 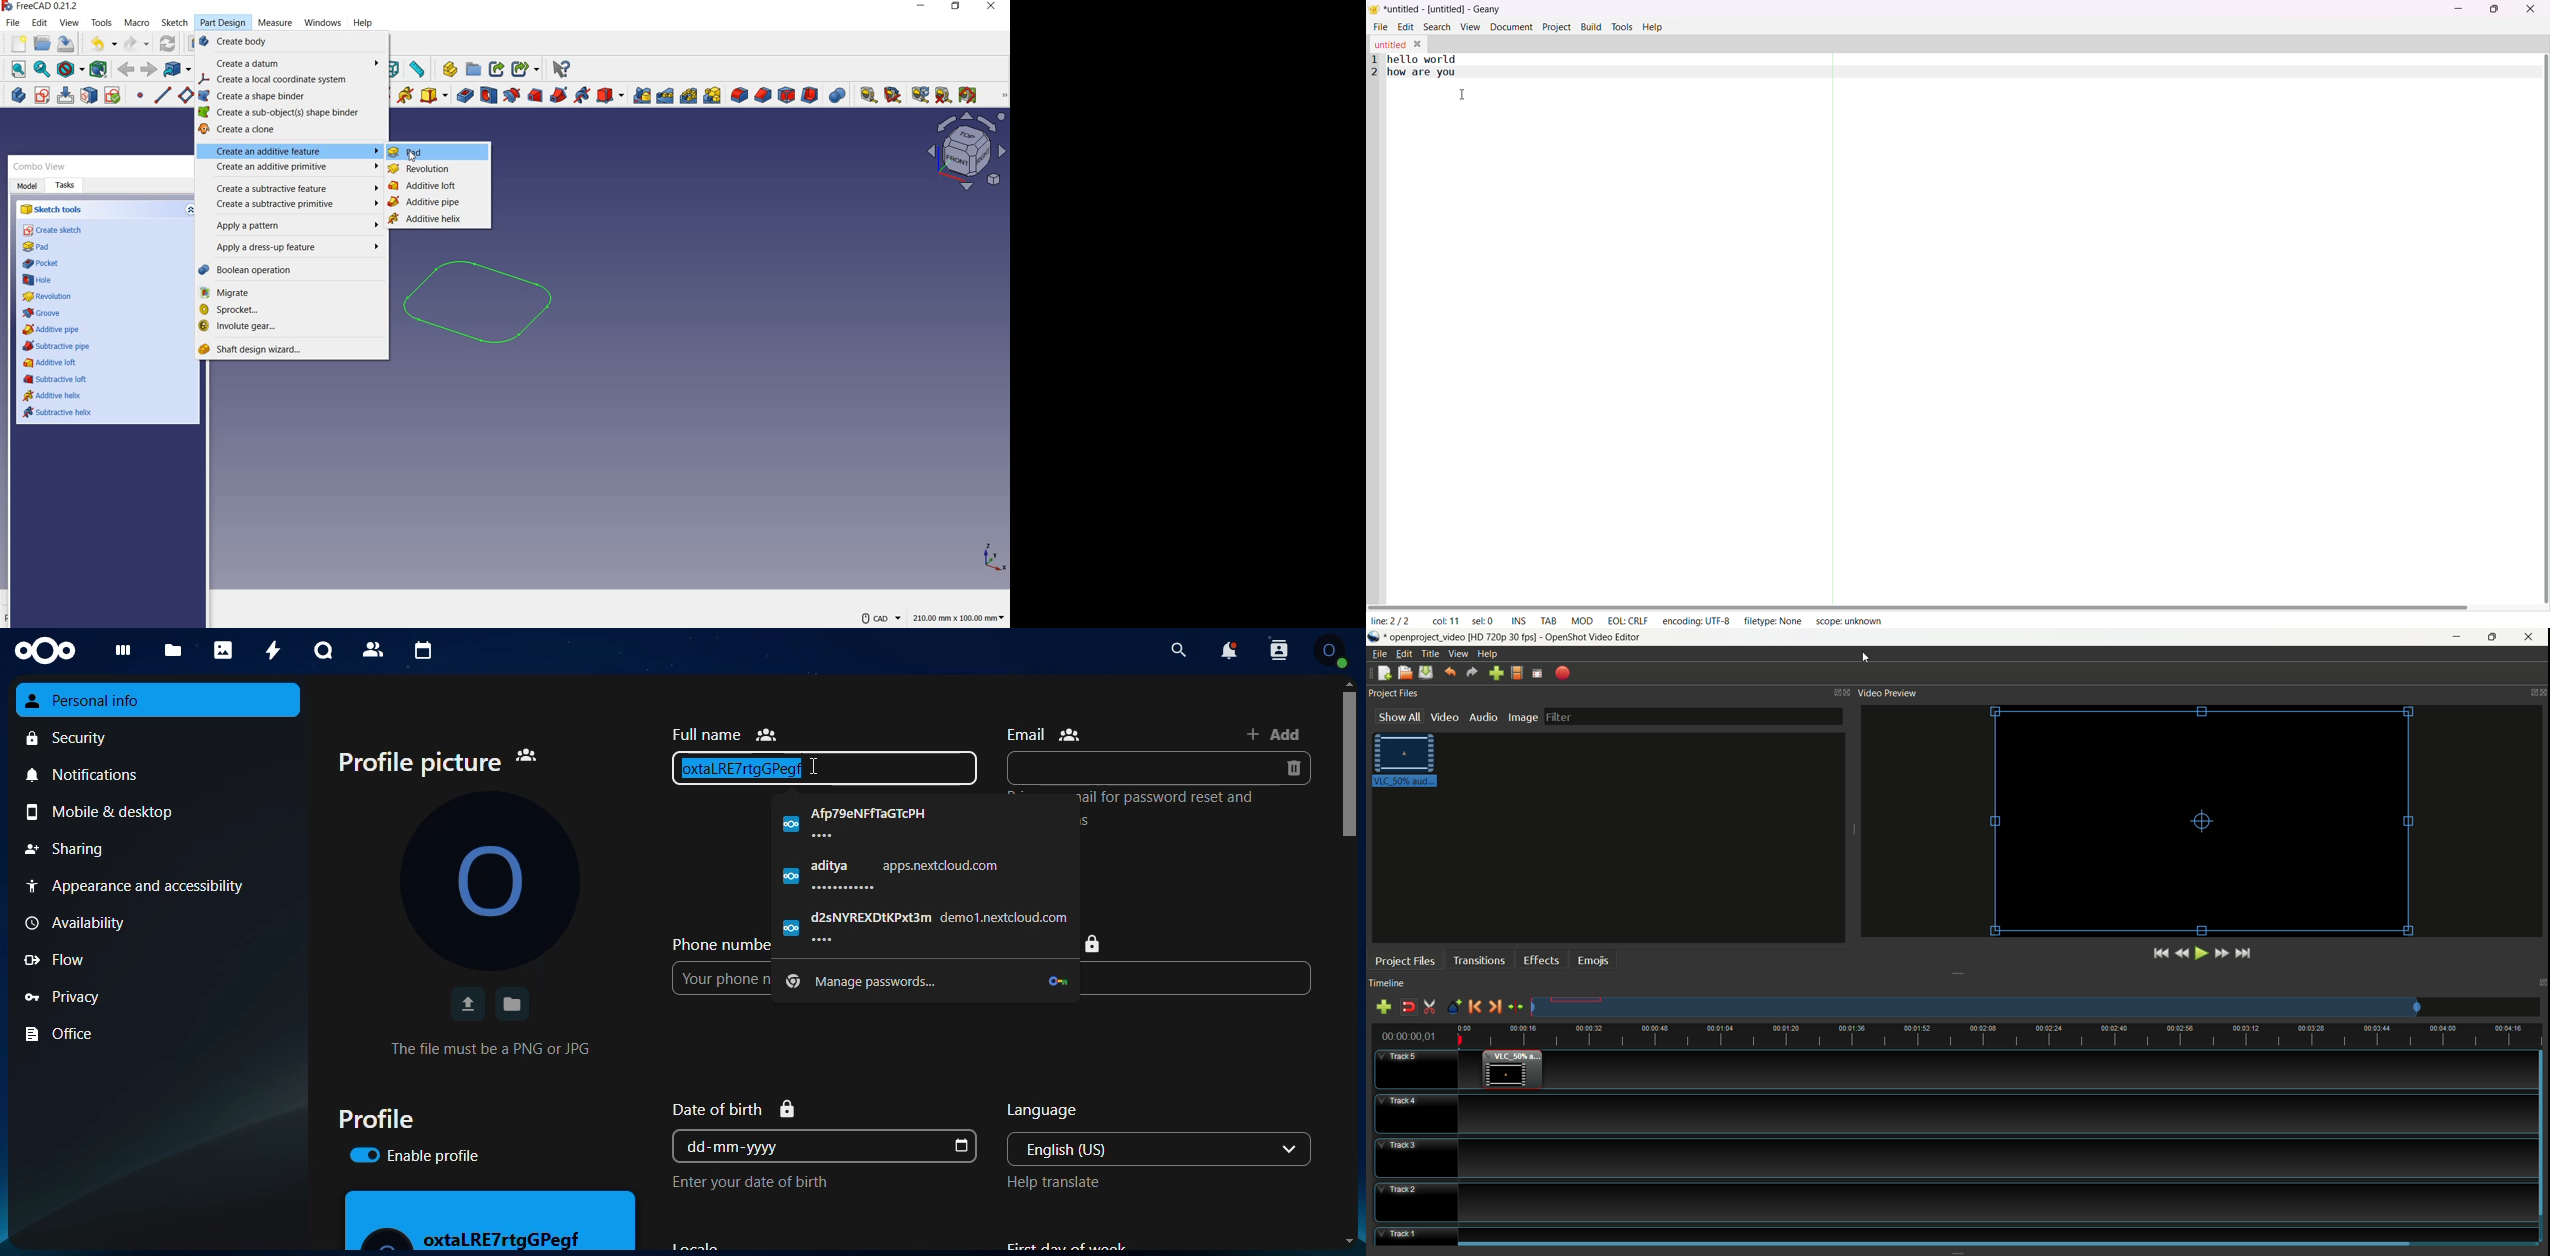 What do you see at coordinates (559, 94) in the screenshot?
I see `subtractive pipe` at bounding box center [559, 94].